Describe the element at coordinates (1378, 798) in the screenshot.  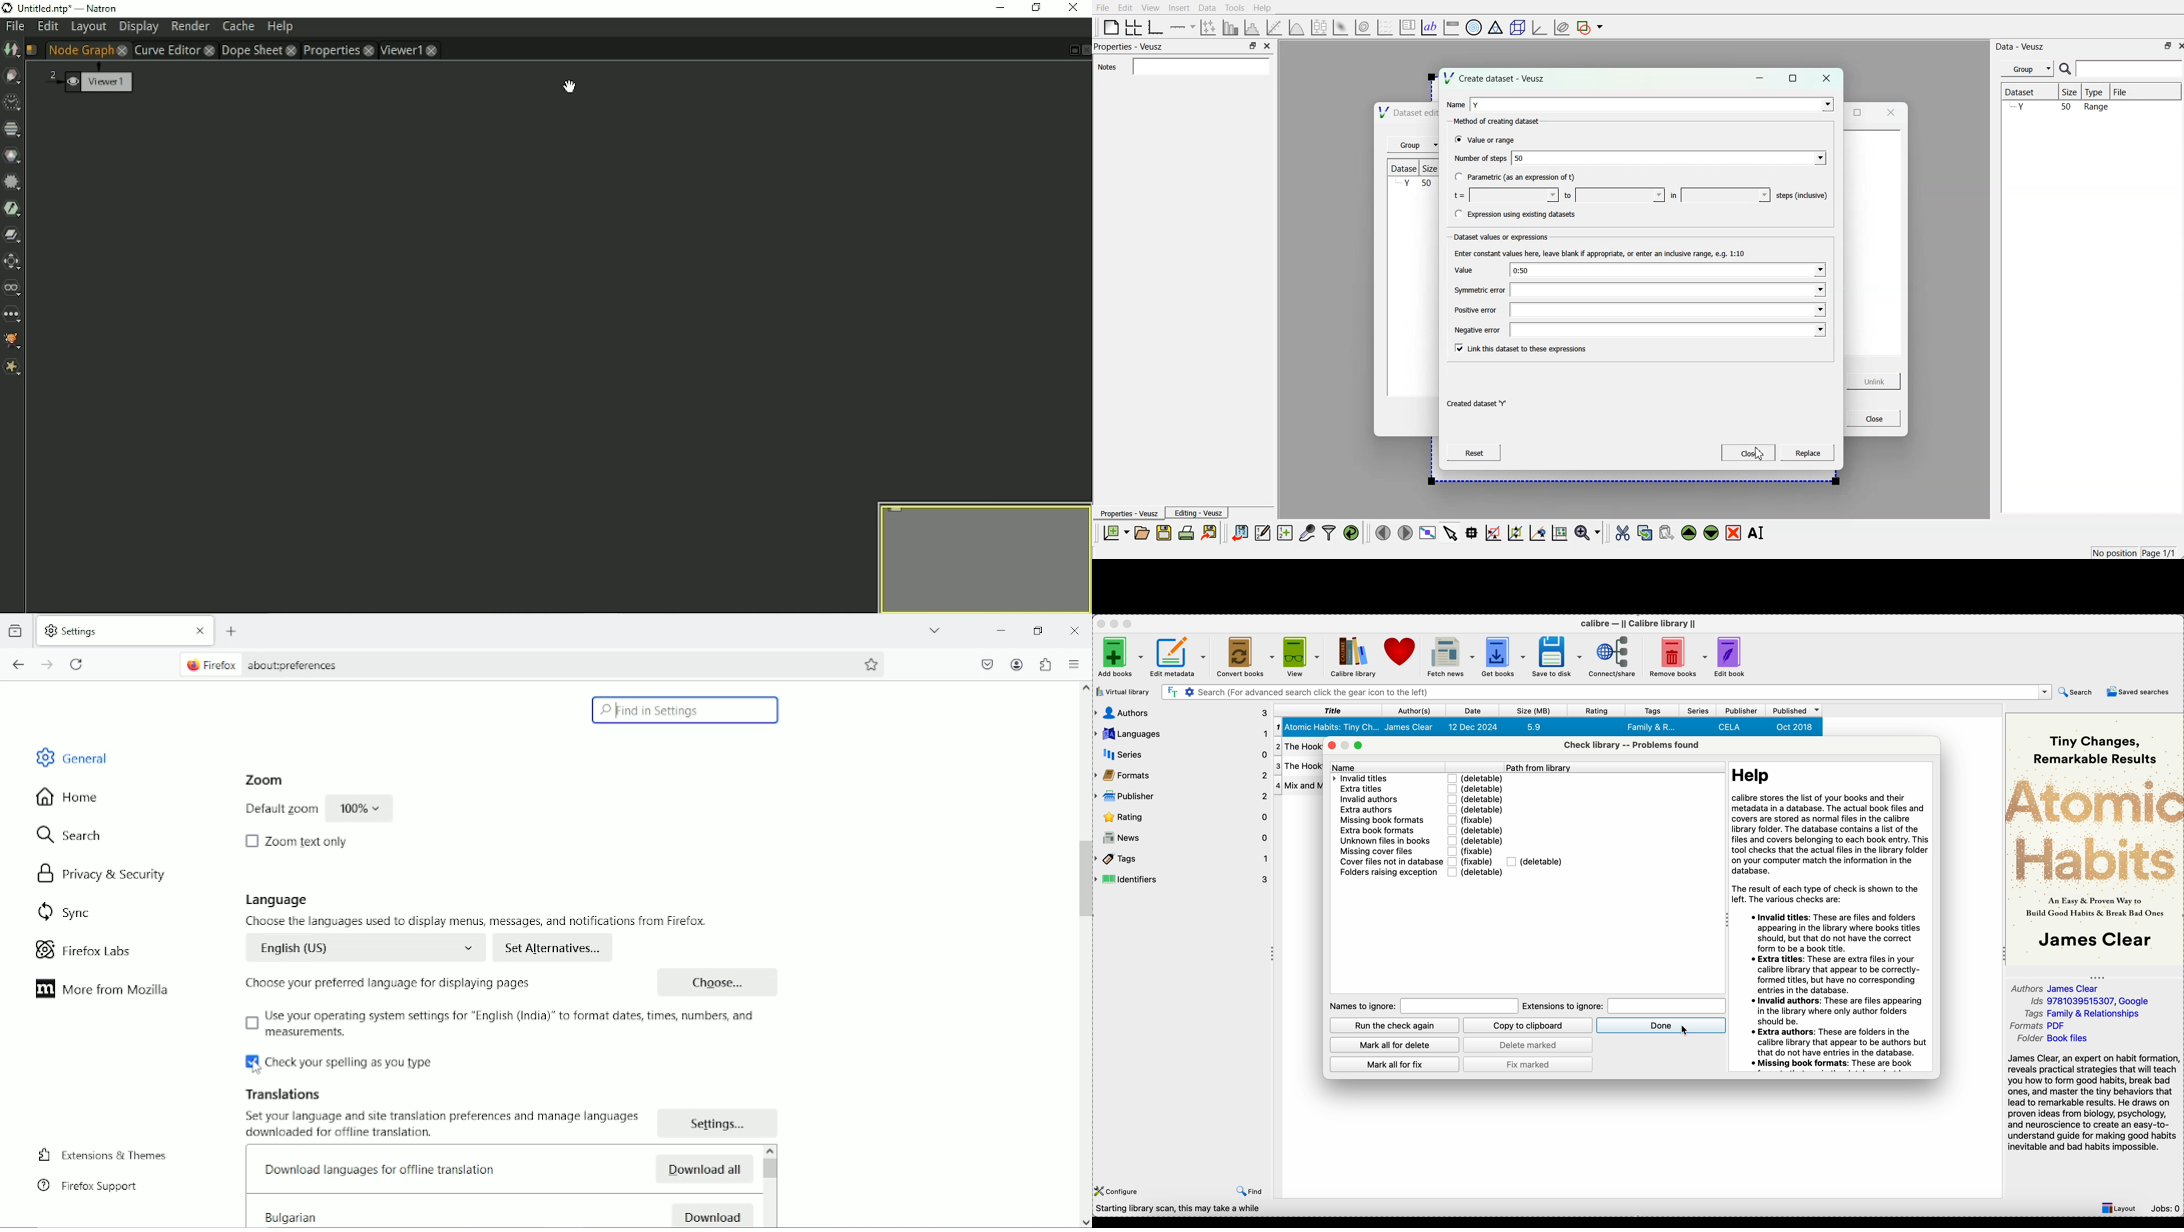
I see `invalid authors` at that location.